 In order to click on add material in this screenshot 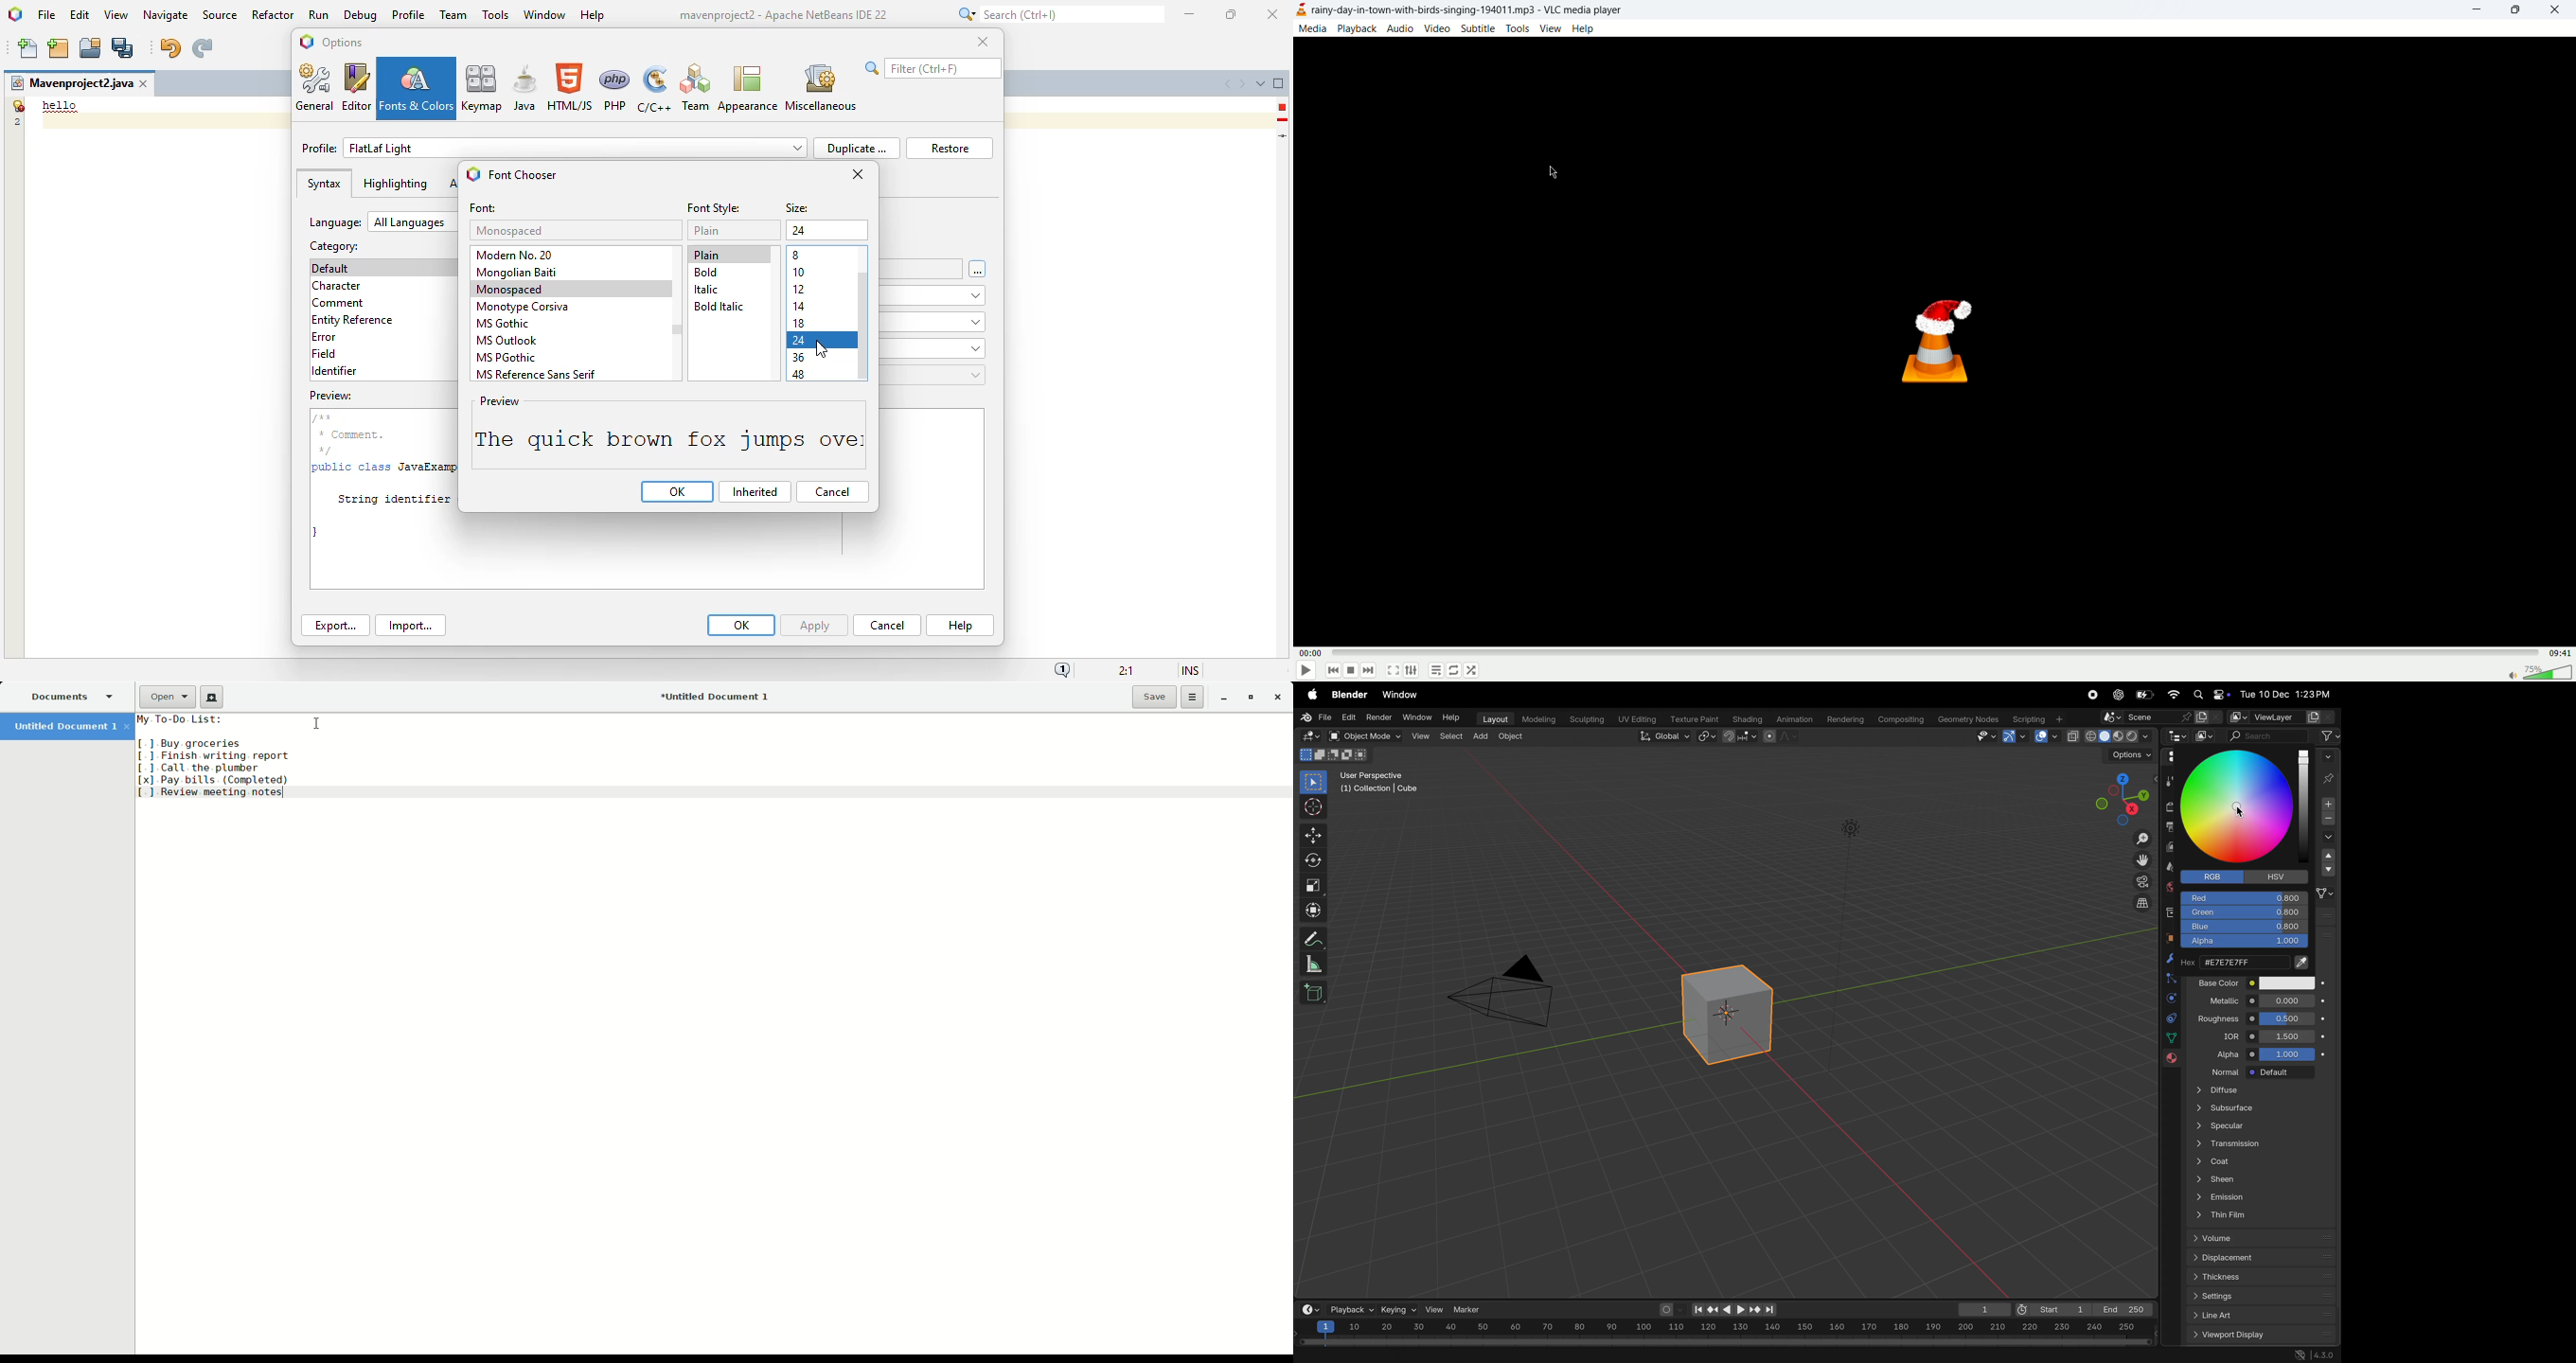, I will do `click(2326, 805)`.